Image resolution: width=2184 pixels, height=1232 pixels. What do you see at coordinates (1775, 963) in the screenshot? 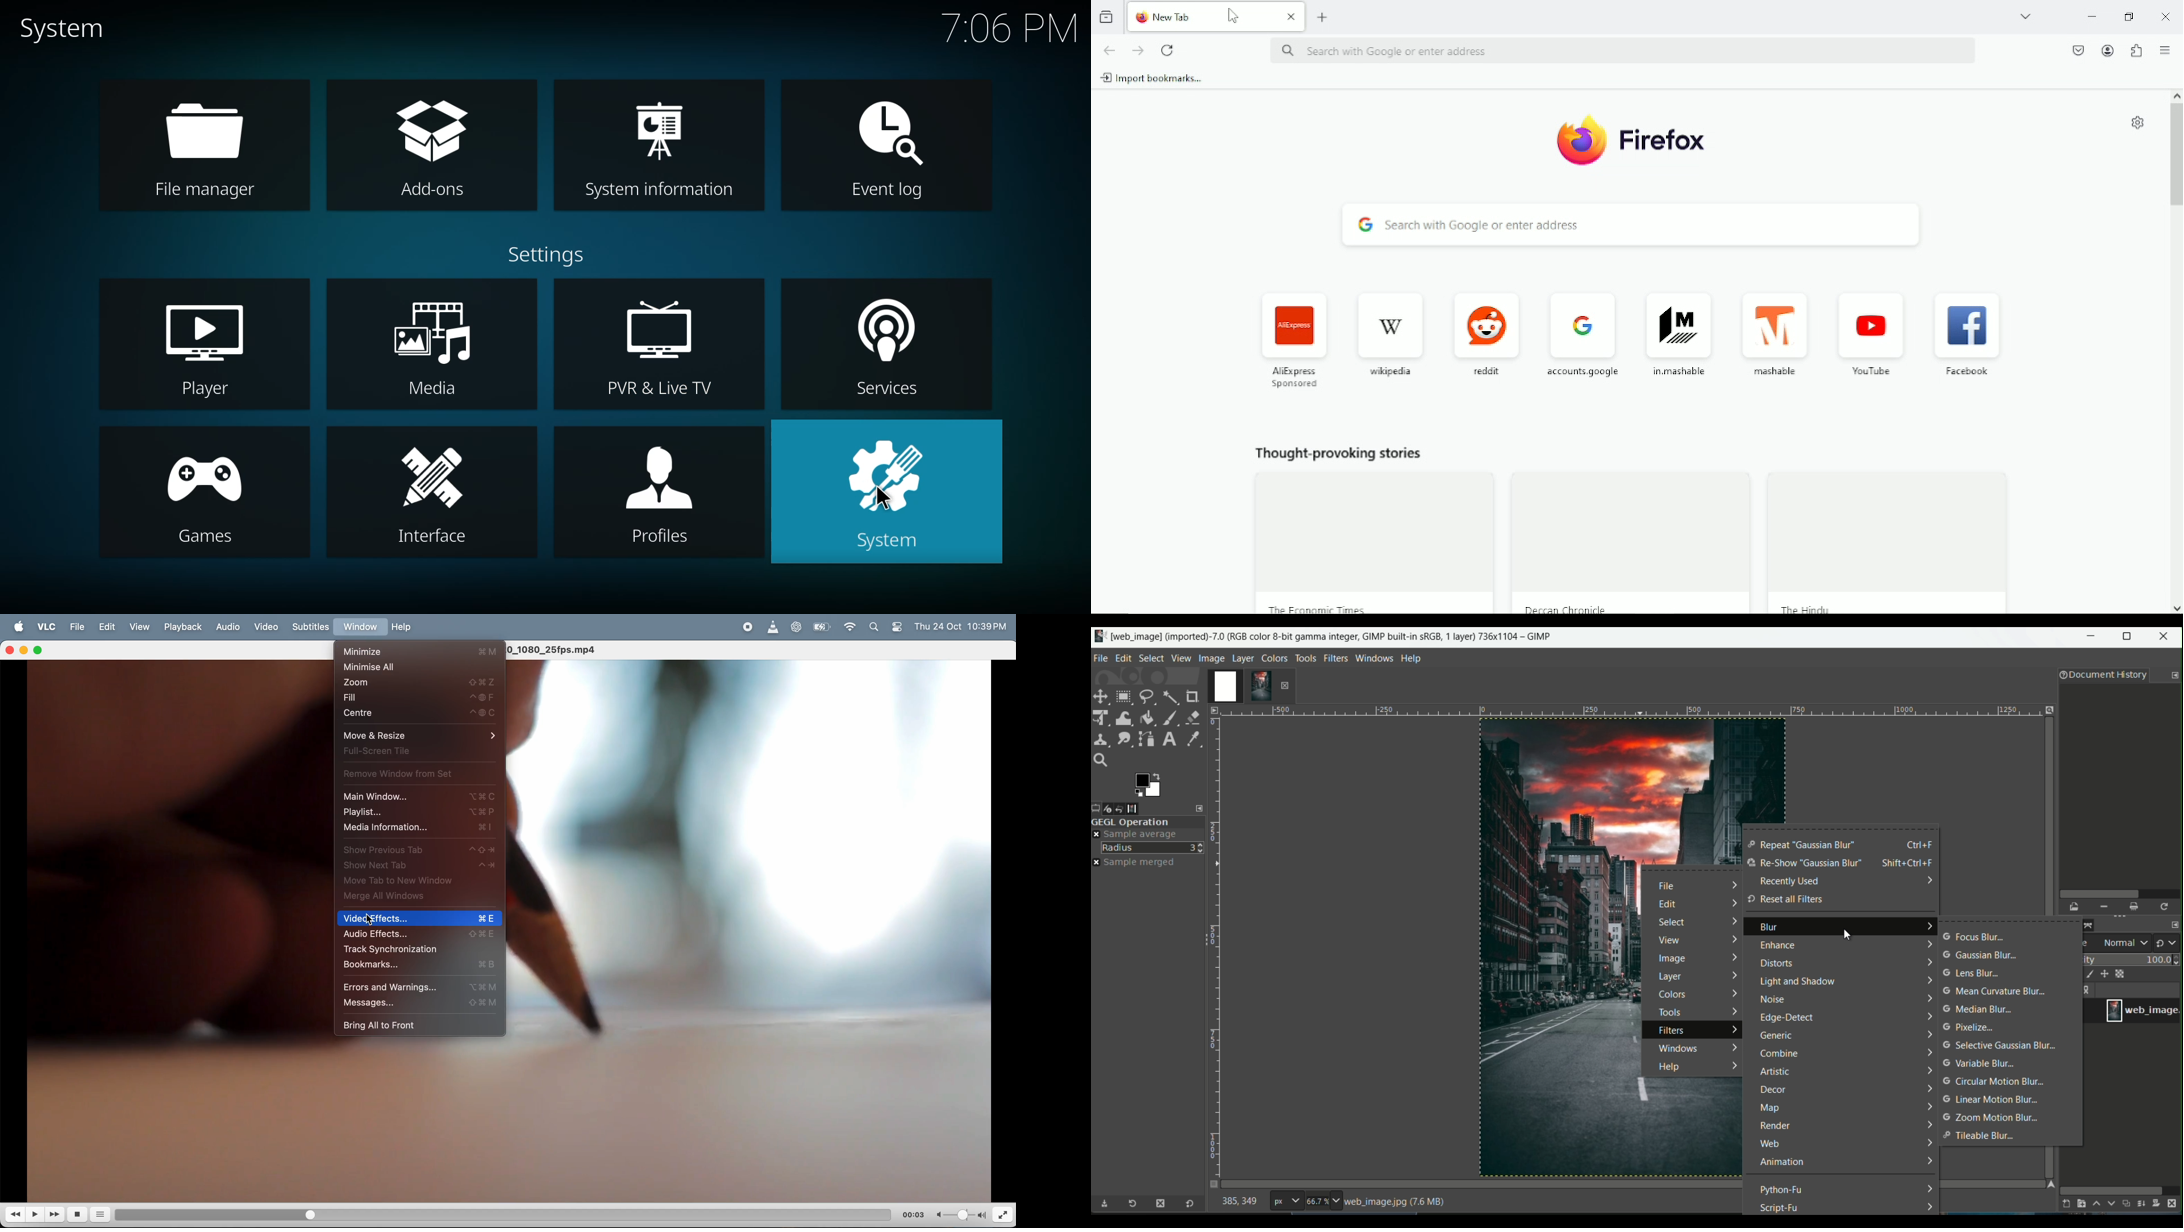
I see `distorts` at bounding box center [1775, 963].